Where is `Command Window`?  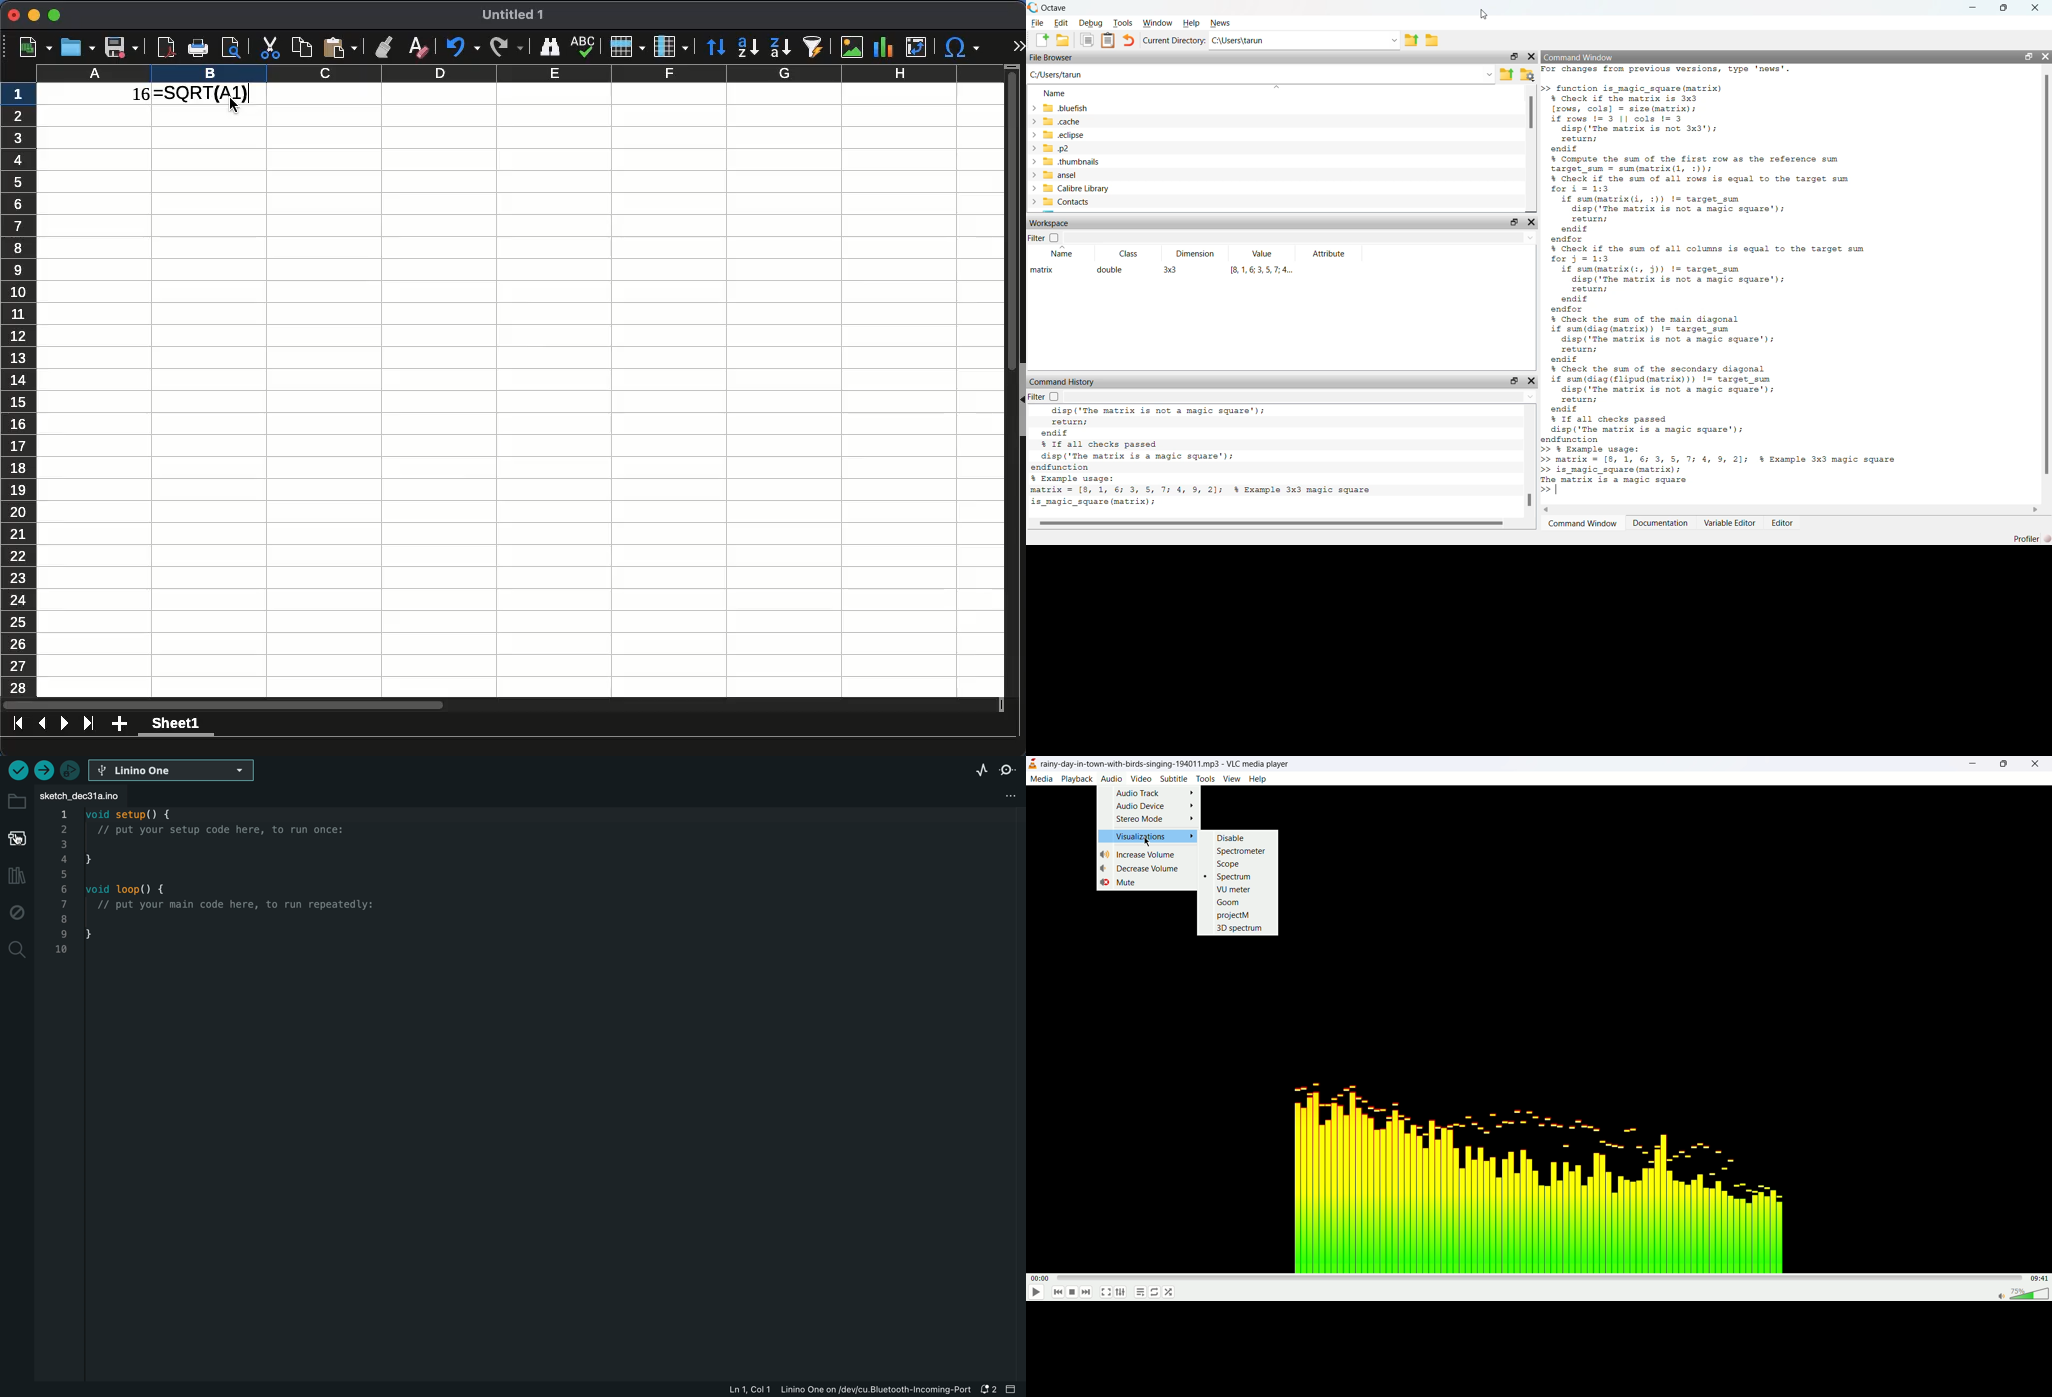 Command Window is located at coordinates (1582, 523).